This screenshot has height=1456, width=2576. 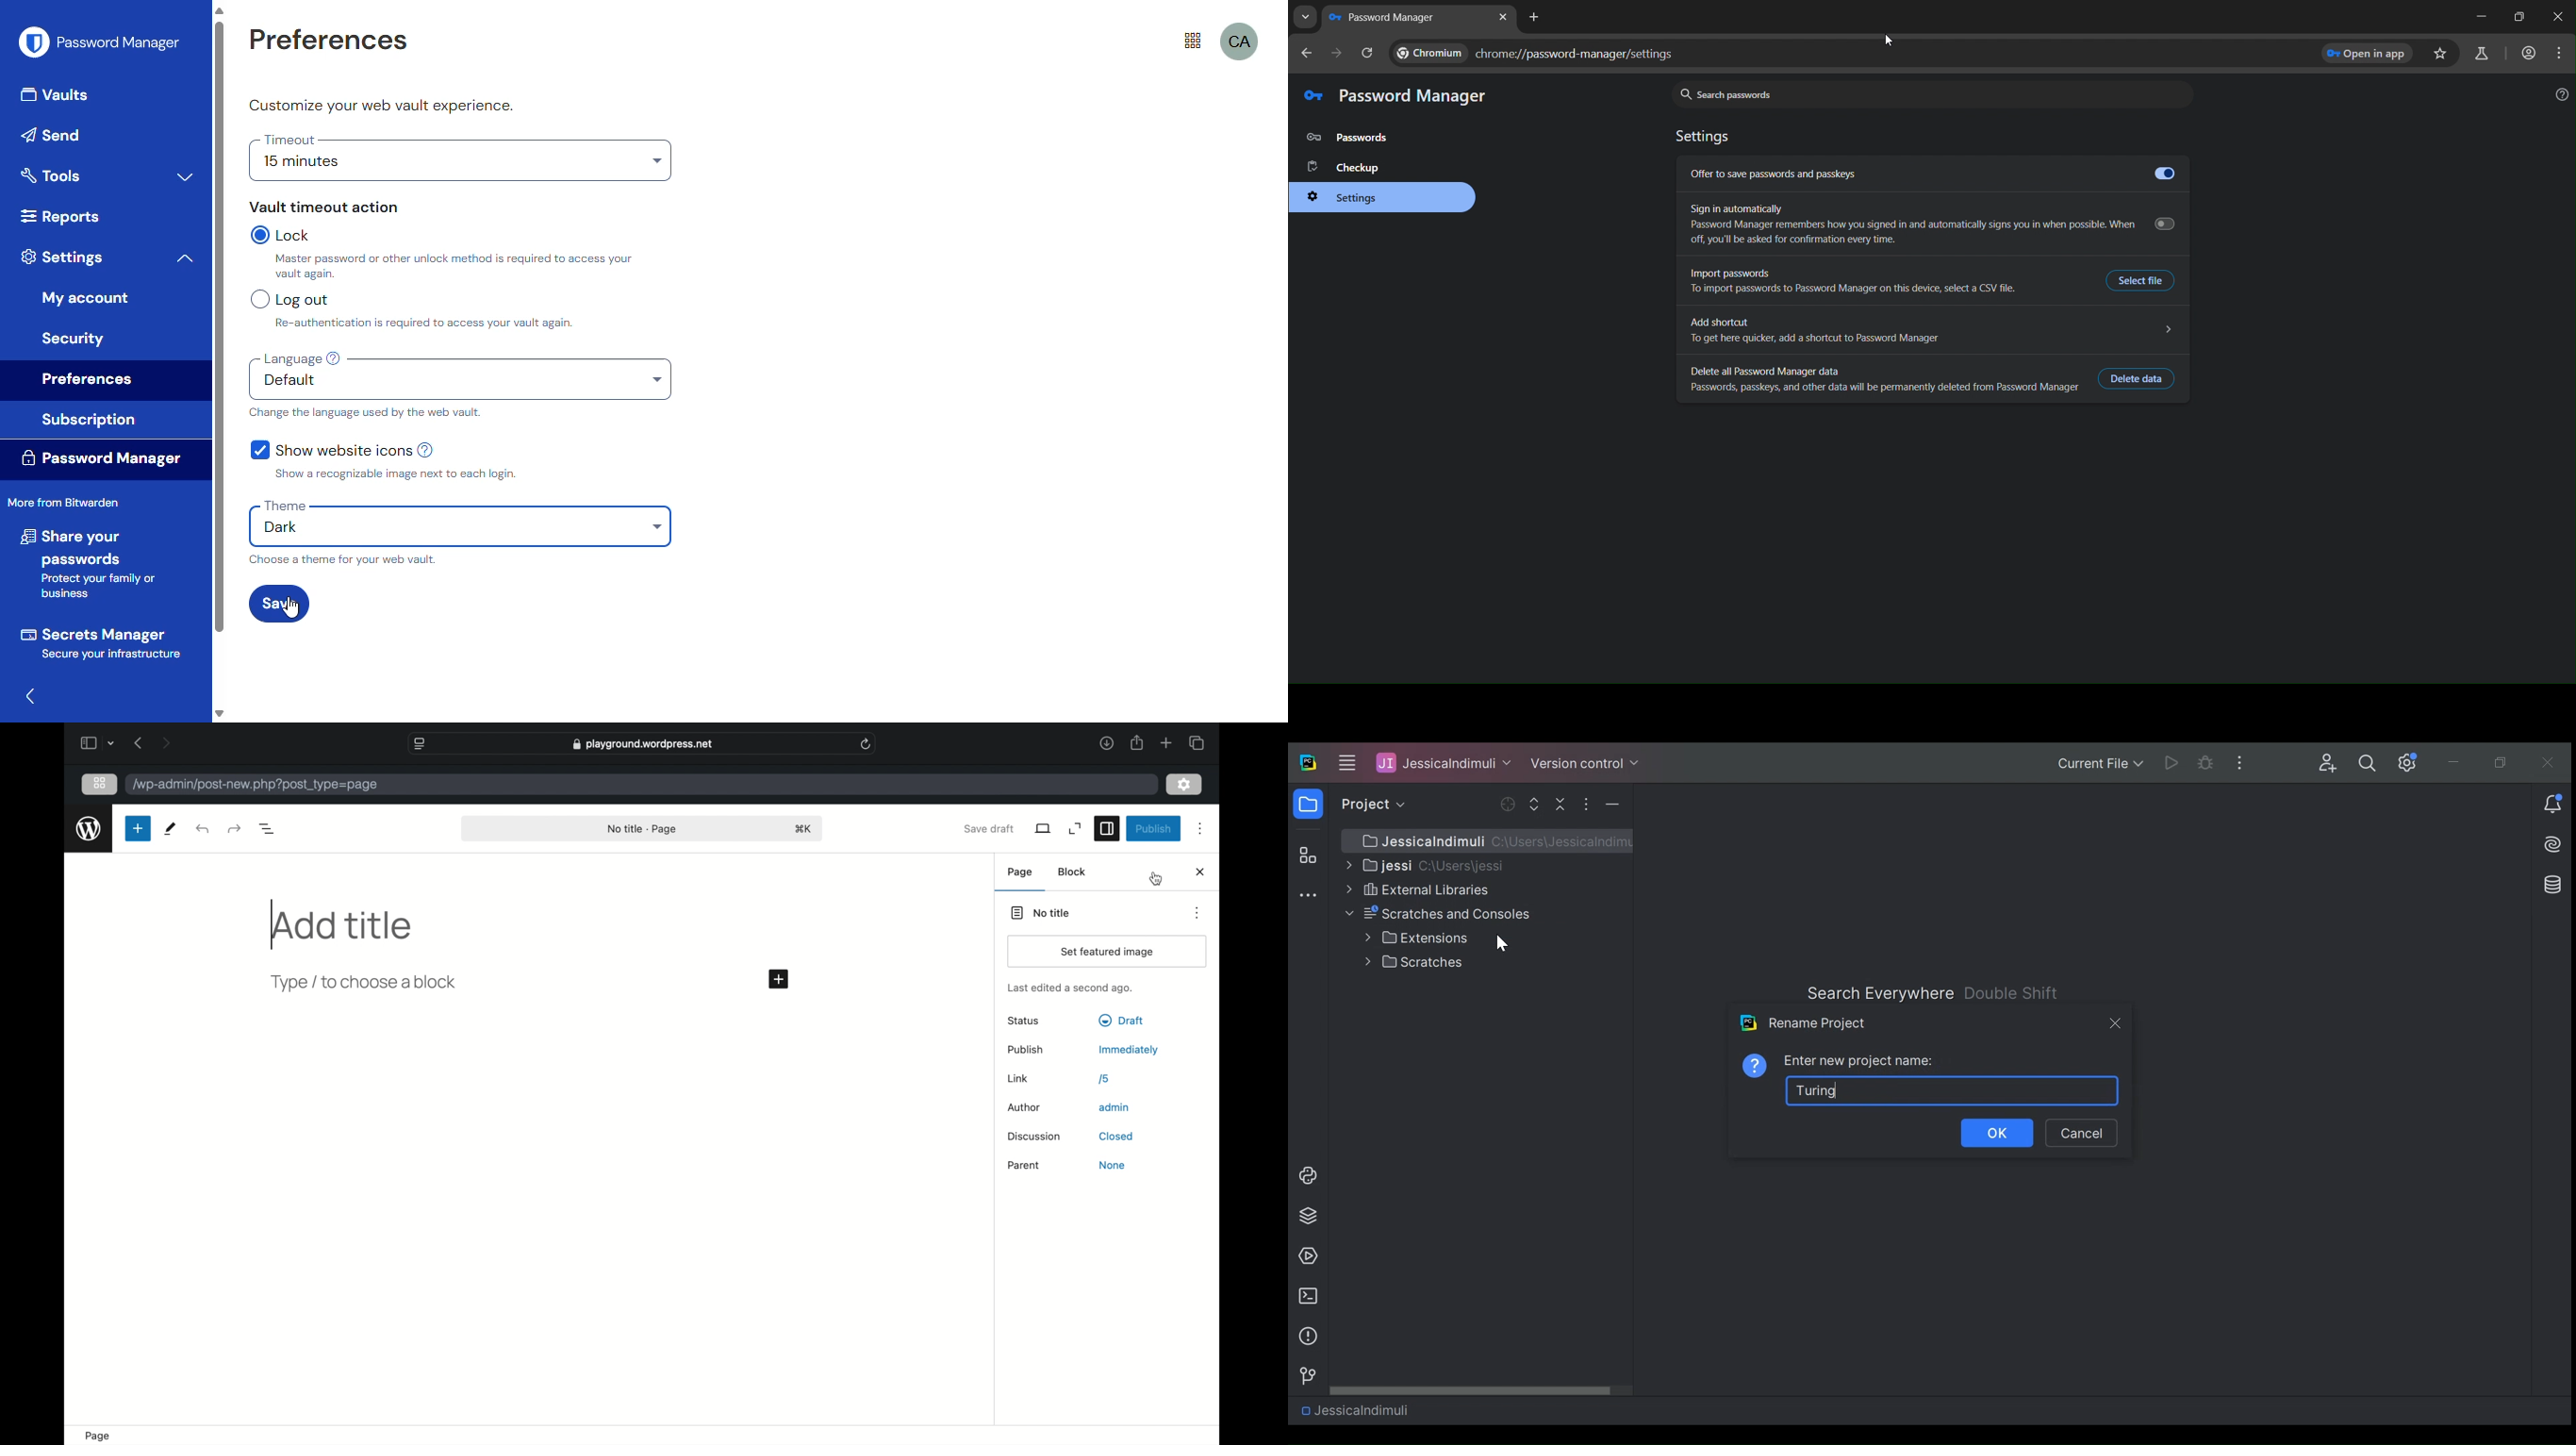 What do you see at coordinates (92, 564) in the screenshot?
I see `share your passwords Protect your family or business` at bounding box center [92, 564].